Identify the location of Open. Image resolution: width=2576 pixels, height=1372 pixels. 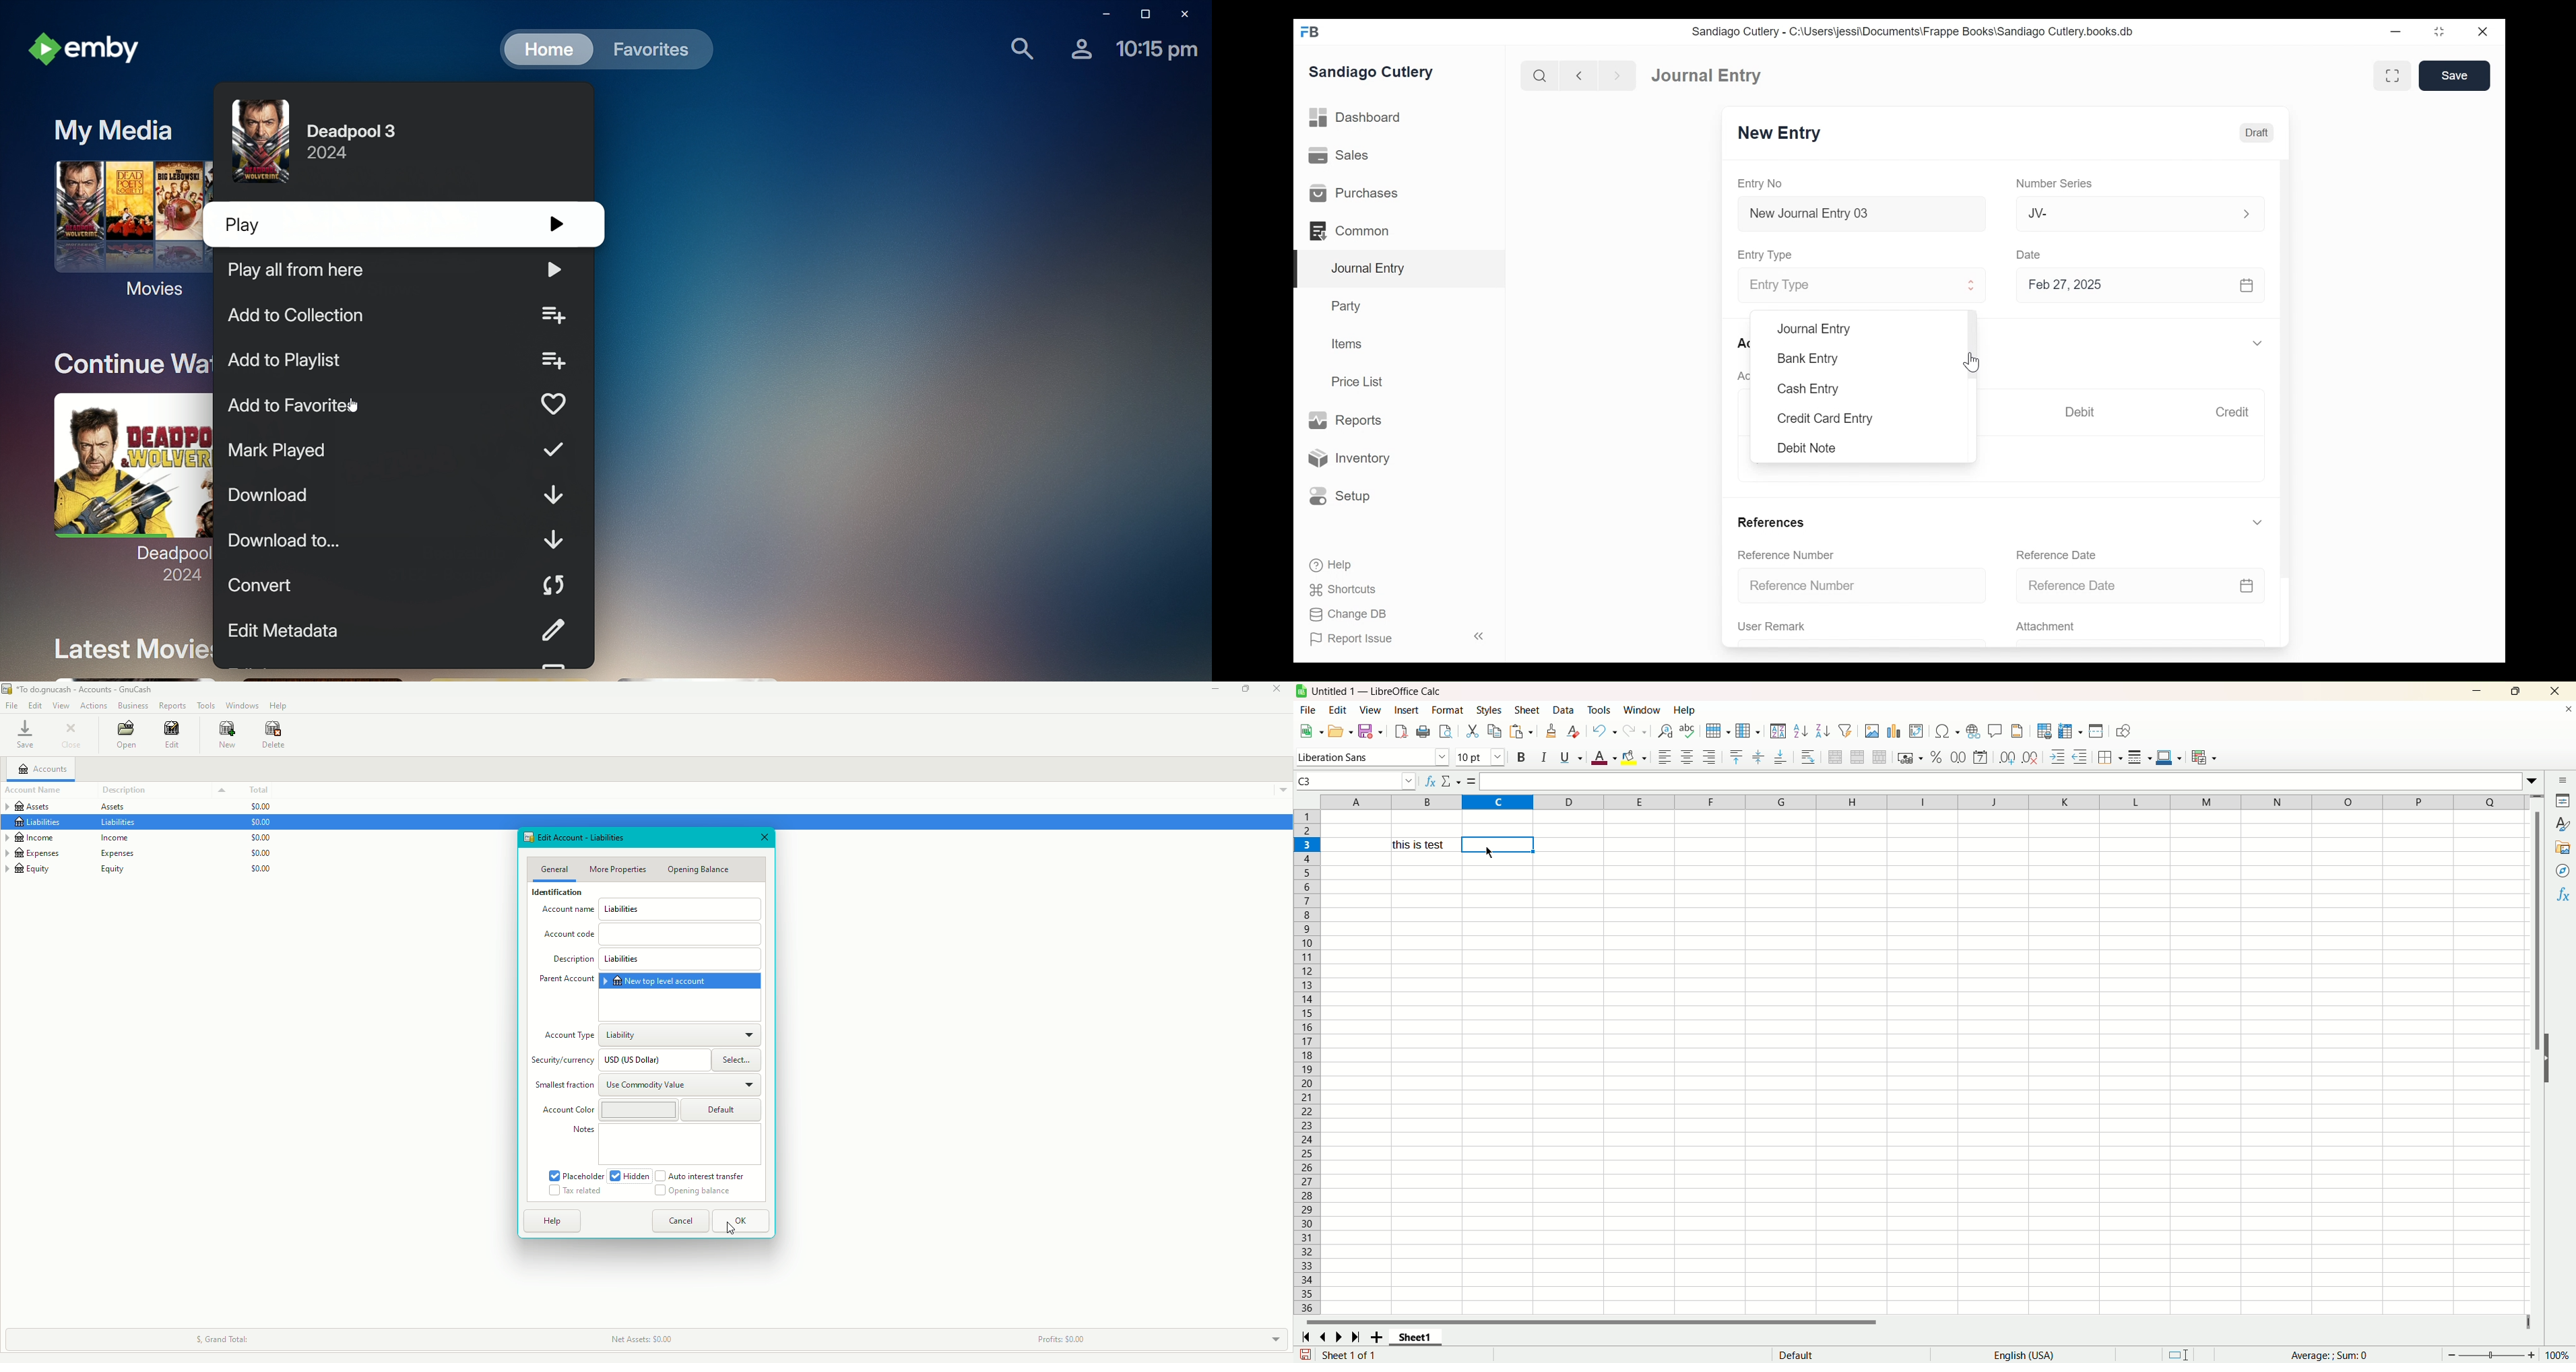
(125, 735).